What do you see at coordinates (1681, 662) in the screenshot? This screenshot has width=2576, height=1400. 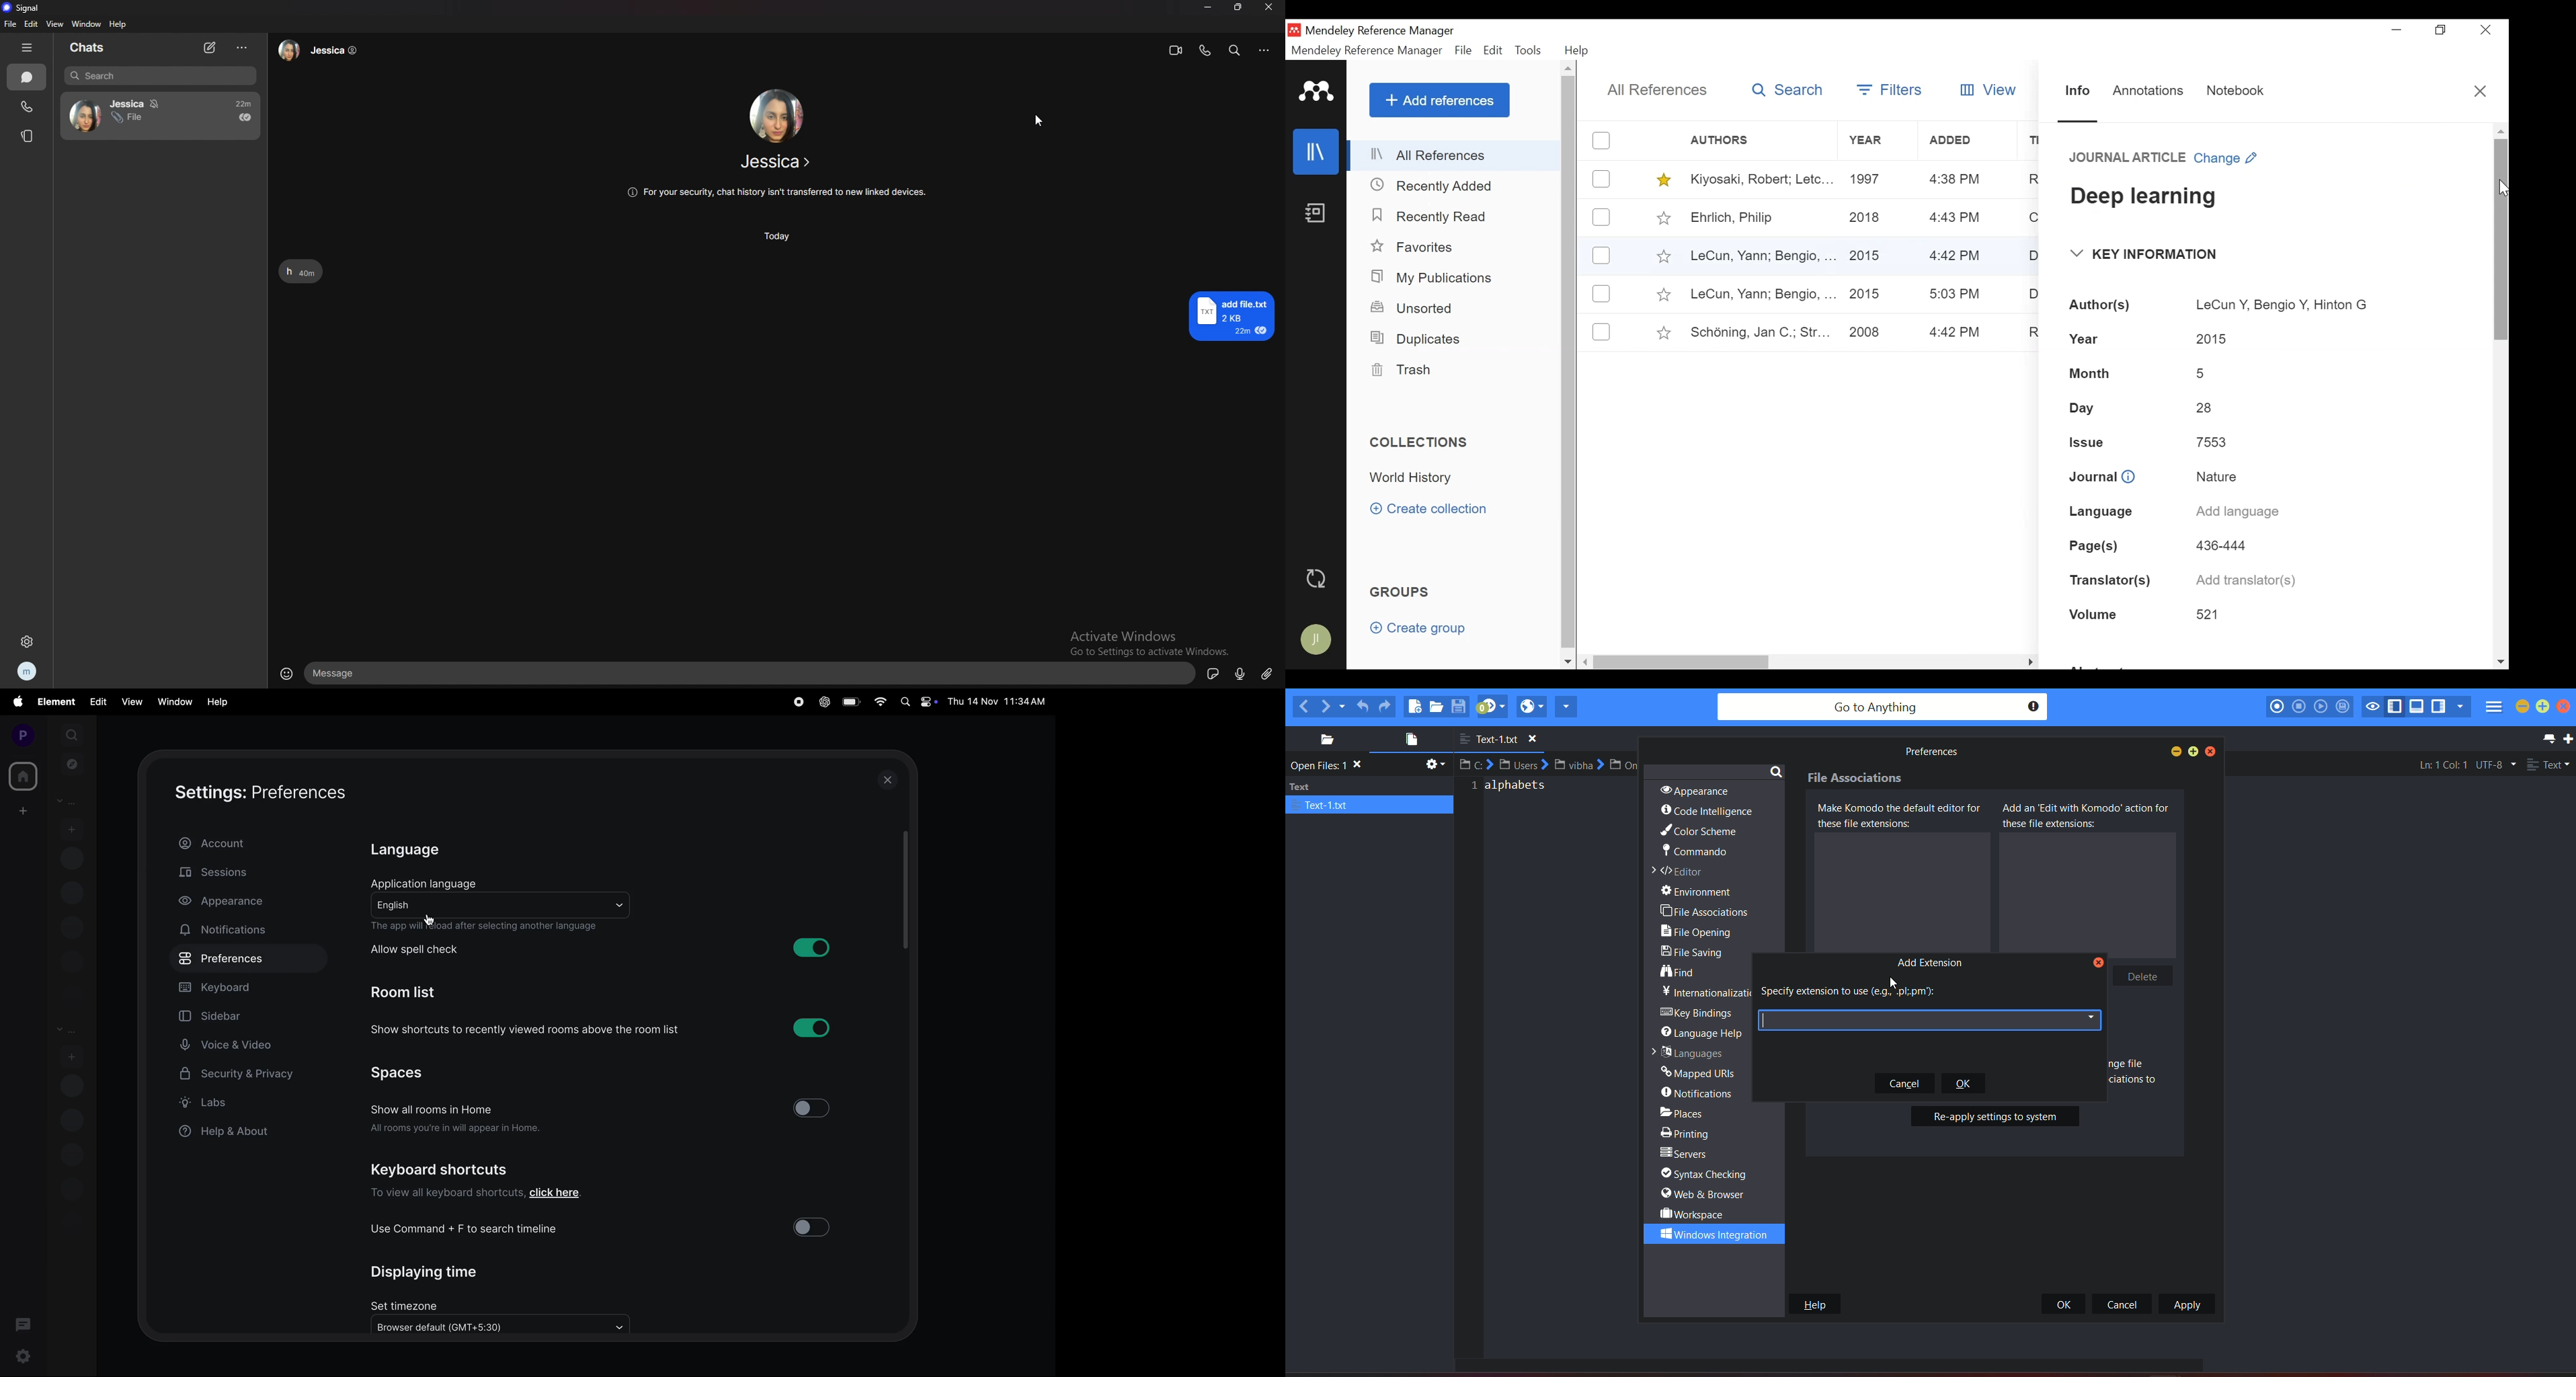 I see `Horizontal Scroll bar` at bounding box center [1681, 662].